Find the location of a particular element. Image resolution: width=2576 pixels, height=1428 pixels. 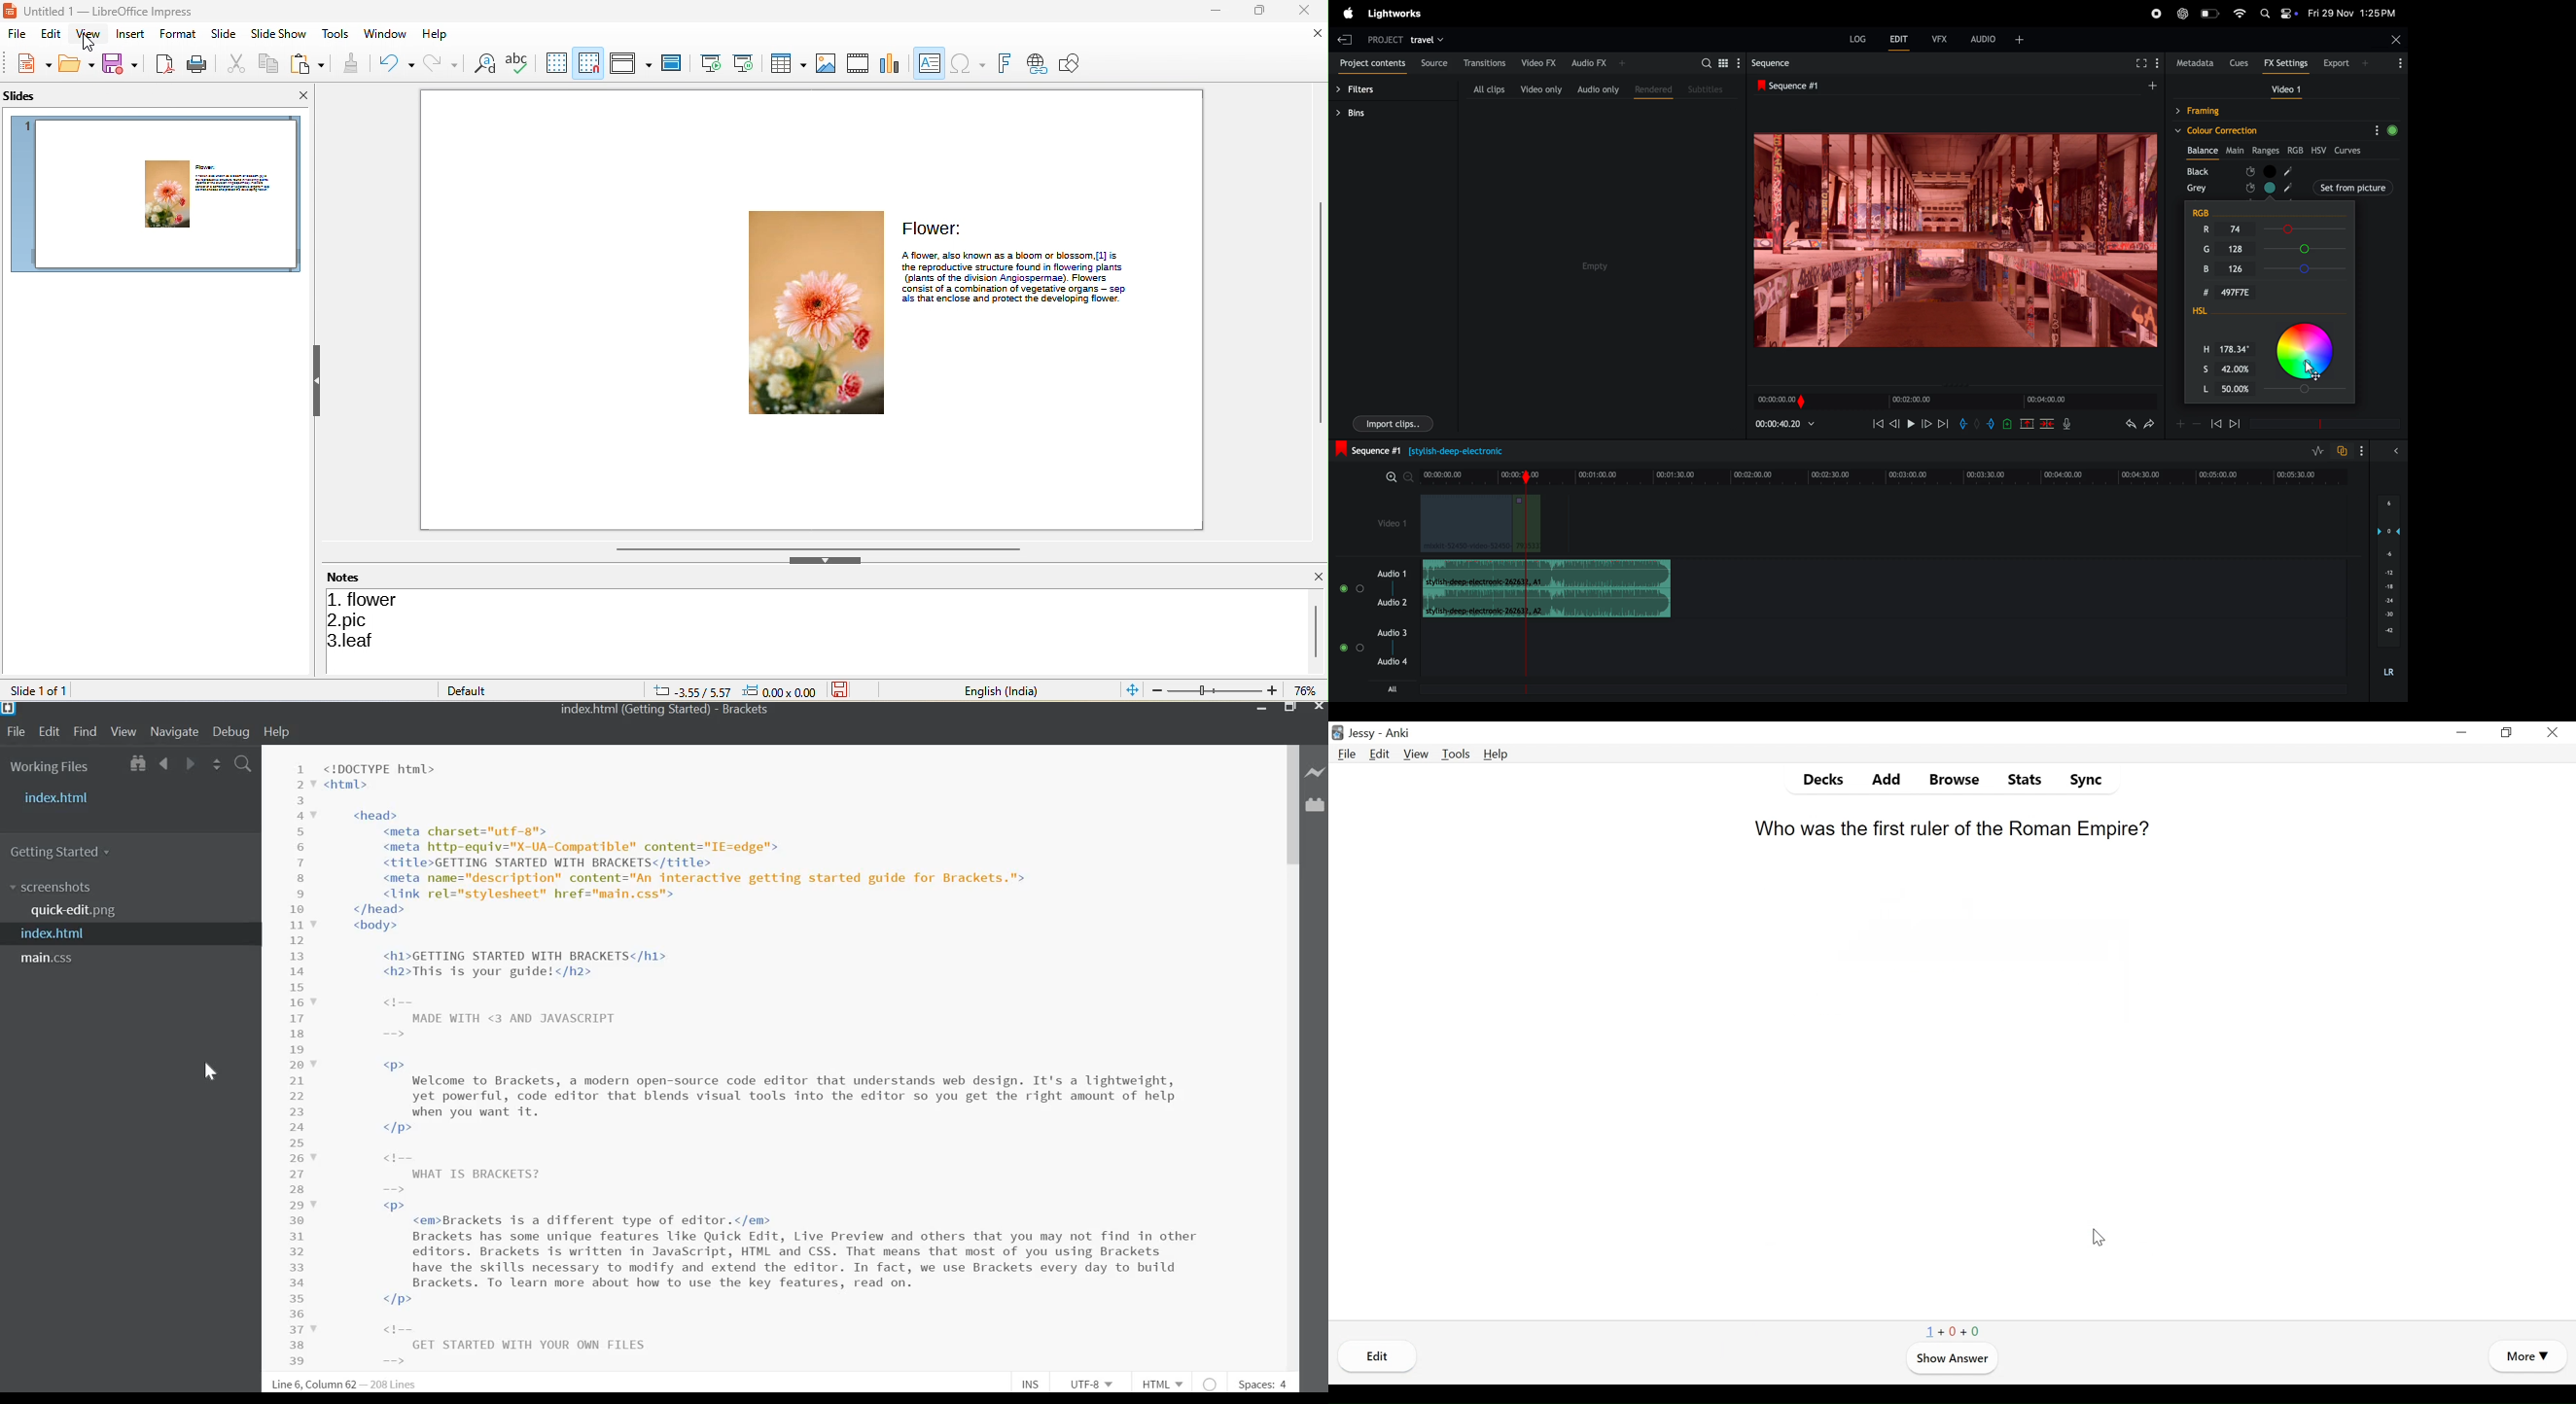

No linter available for HTML is located at coordinates (1211, 1383).